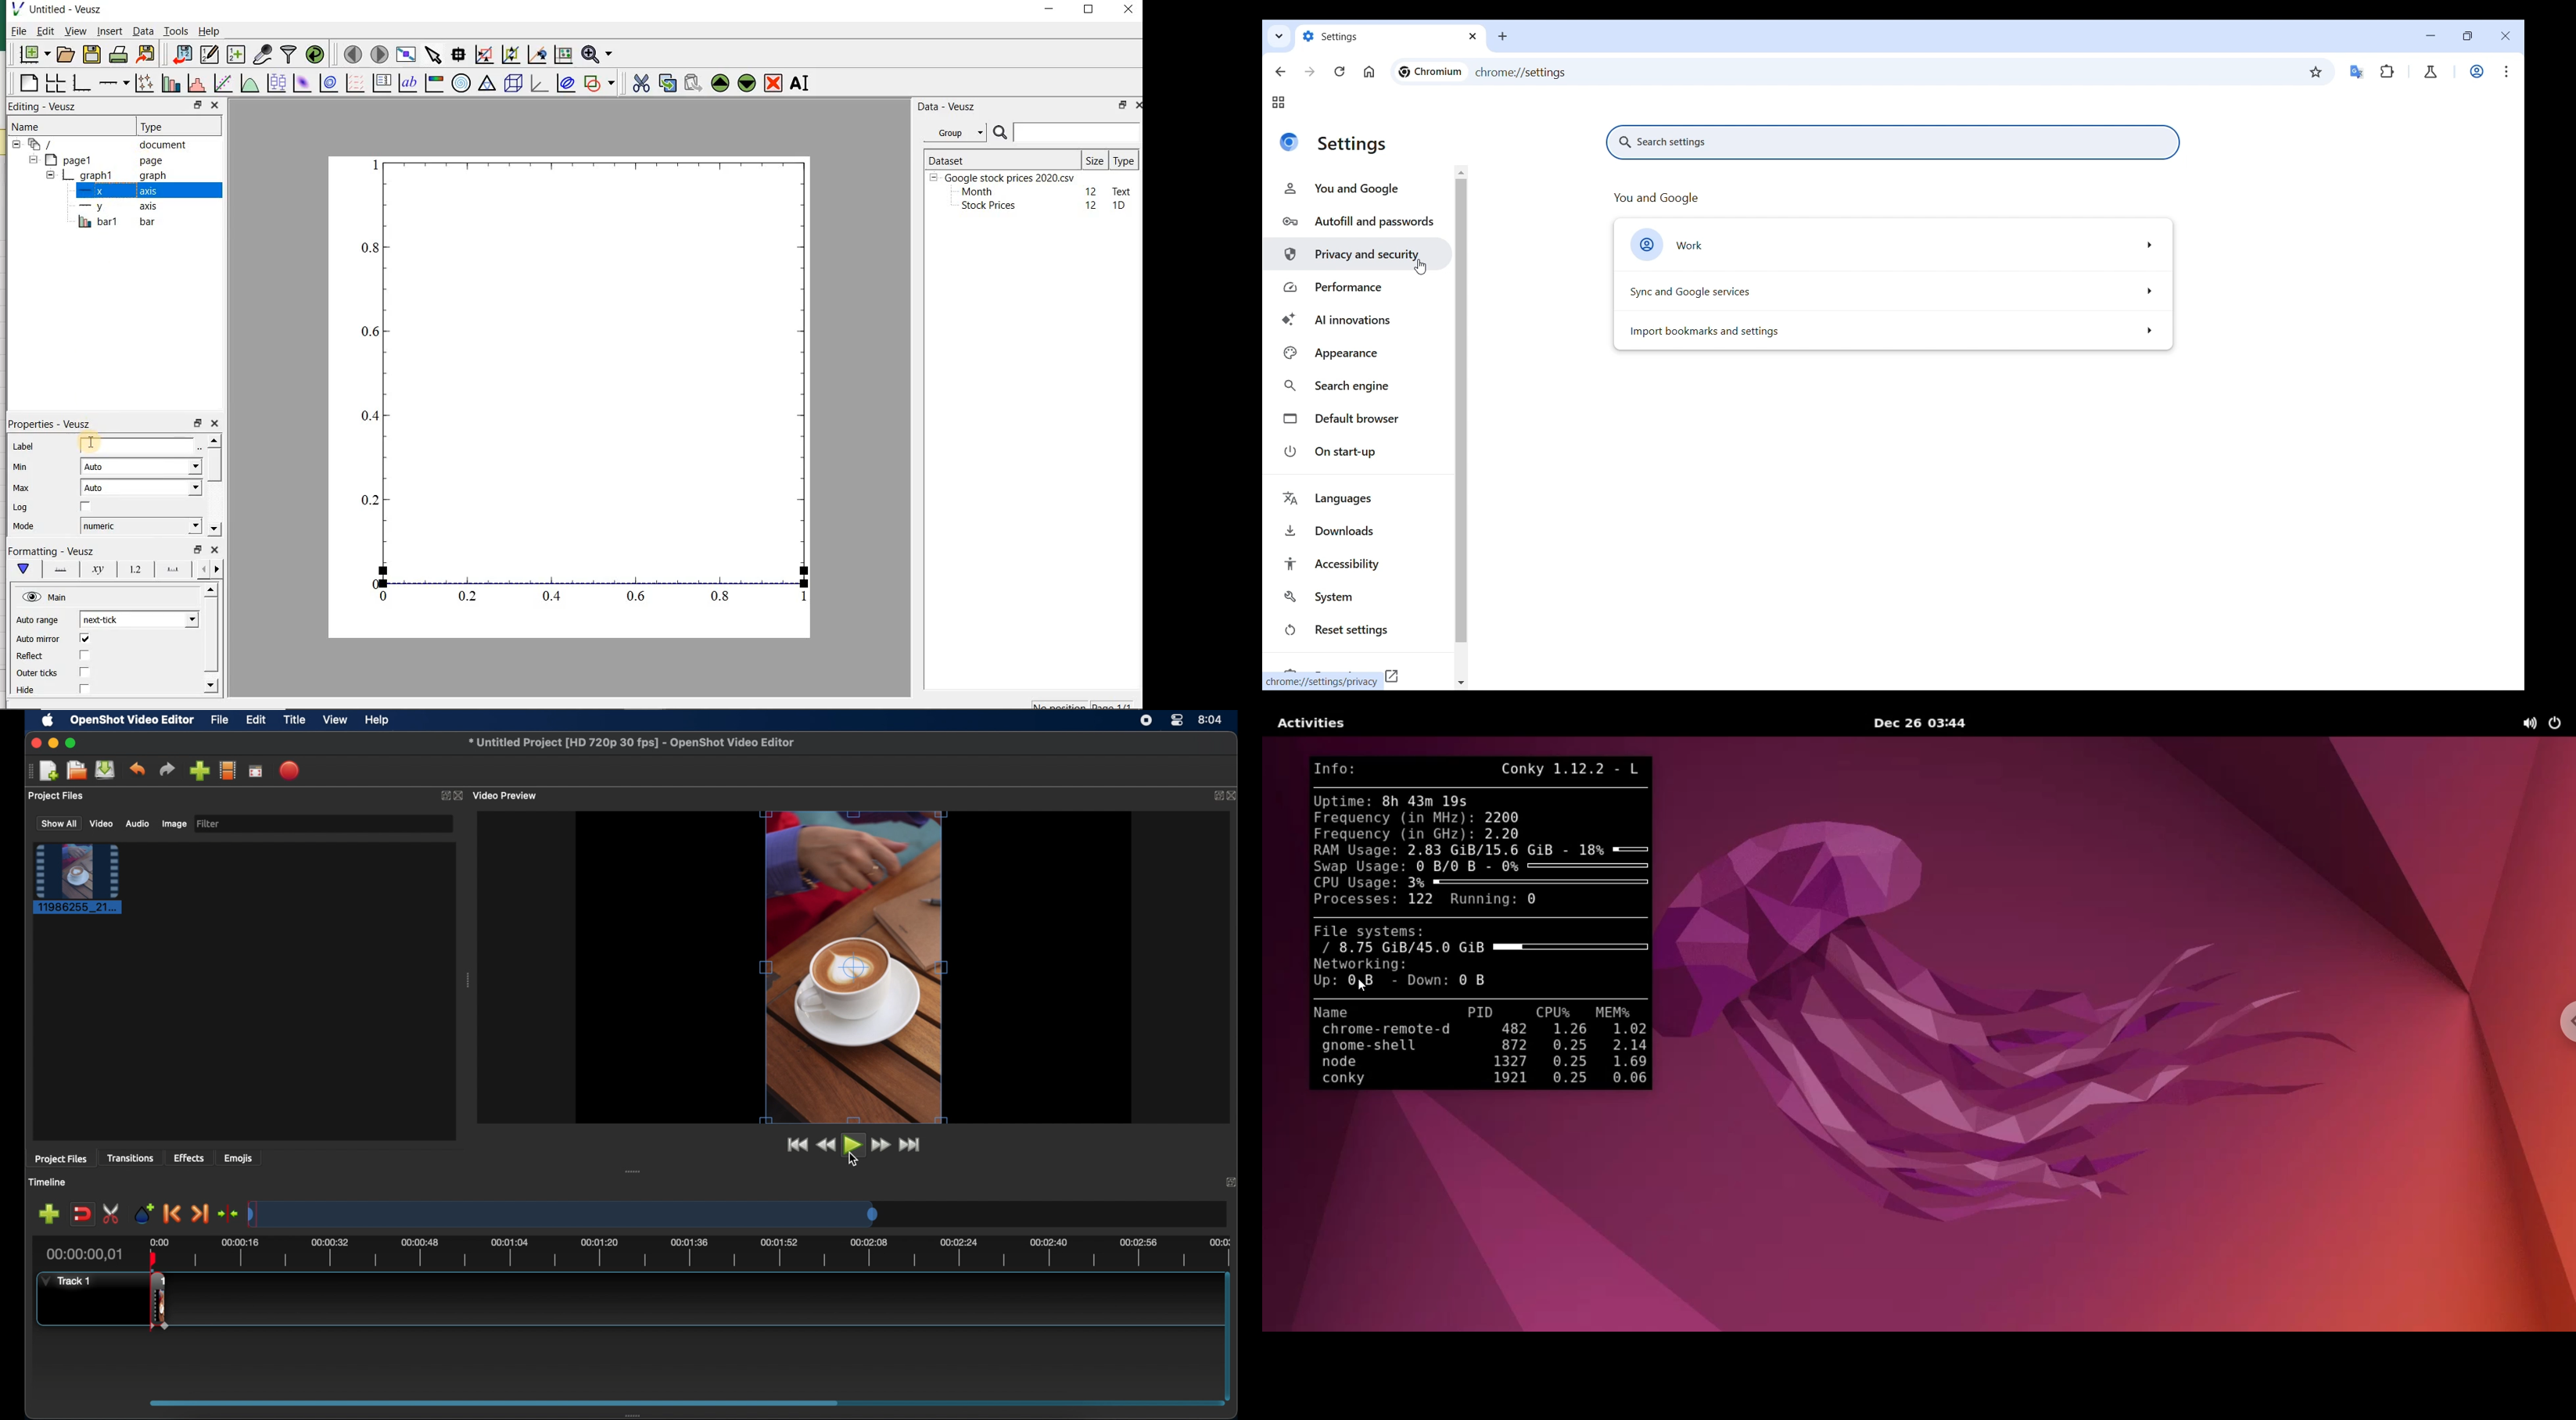  I want to click on document, so click(105, 145).